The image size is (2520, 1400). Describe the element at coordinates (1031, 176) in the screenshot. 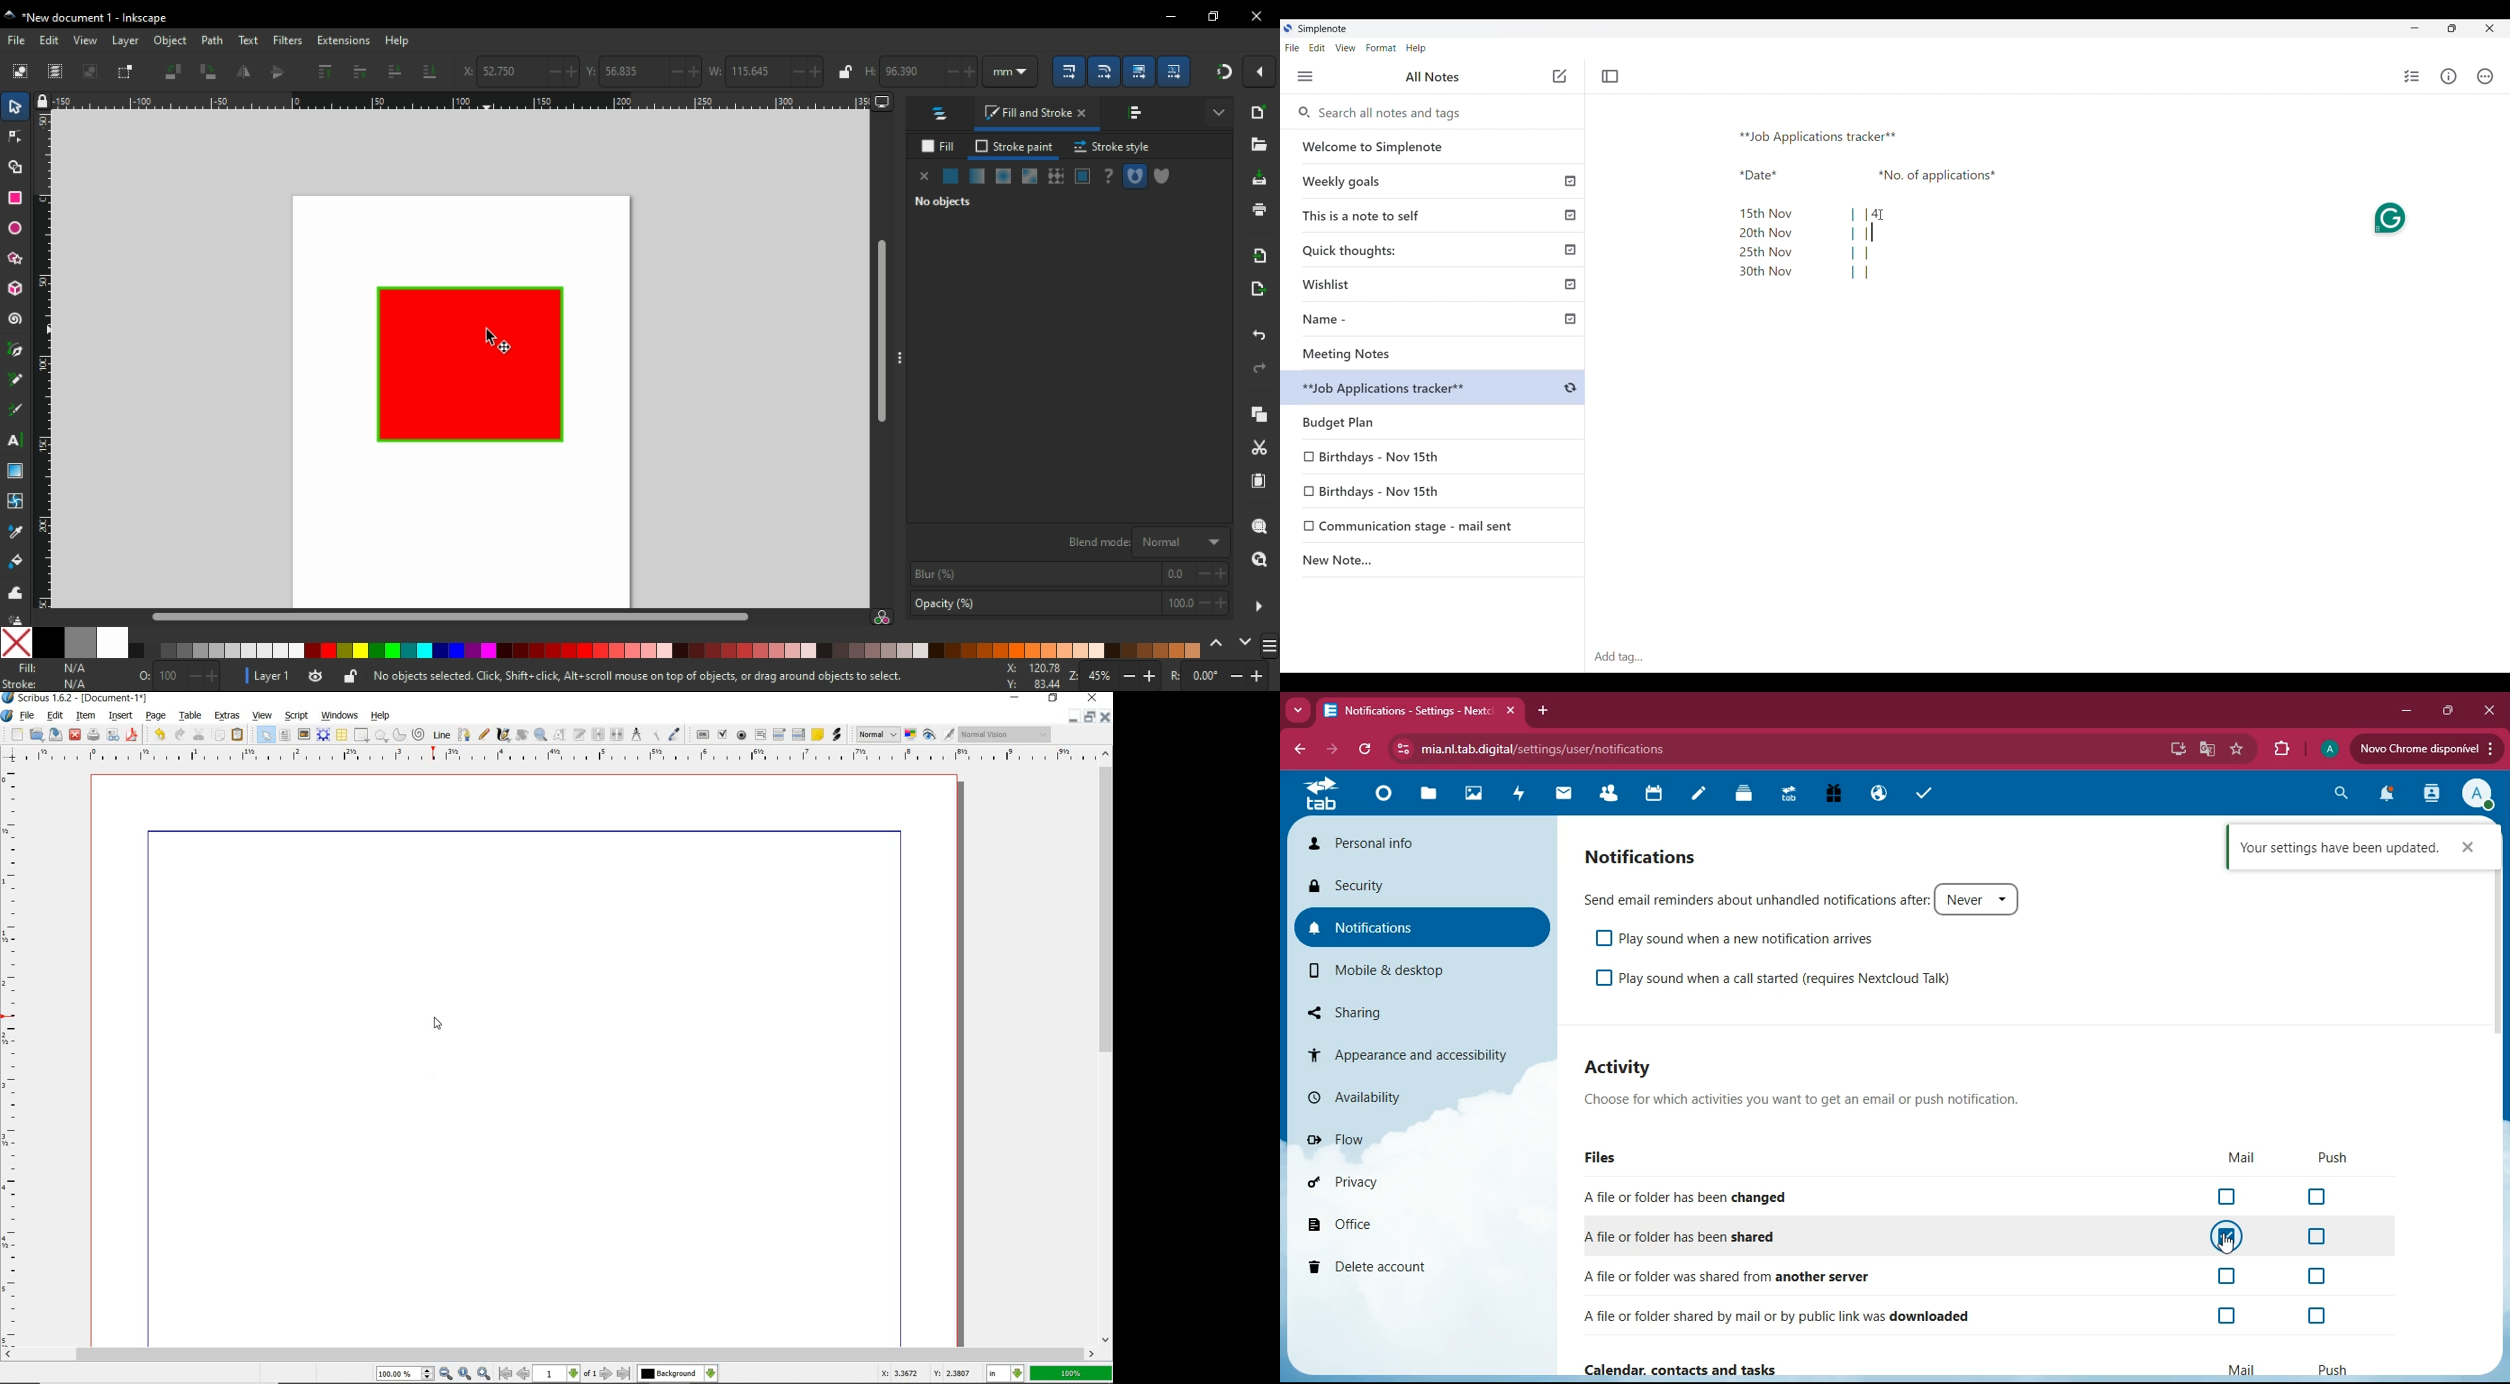

I see `swatch` at that location.